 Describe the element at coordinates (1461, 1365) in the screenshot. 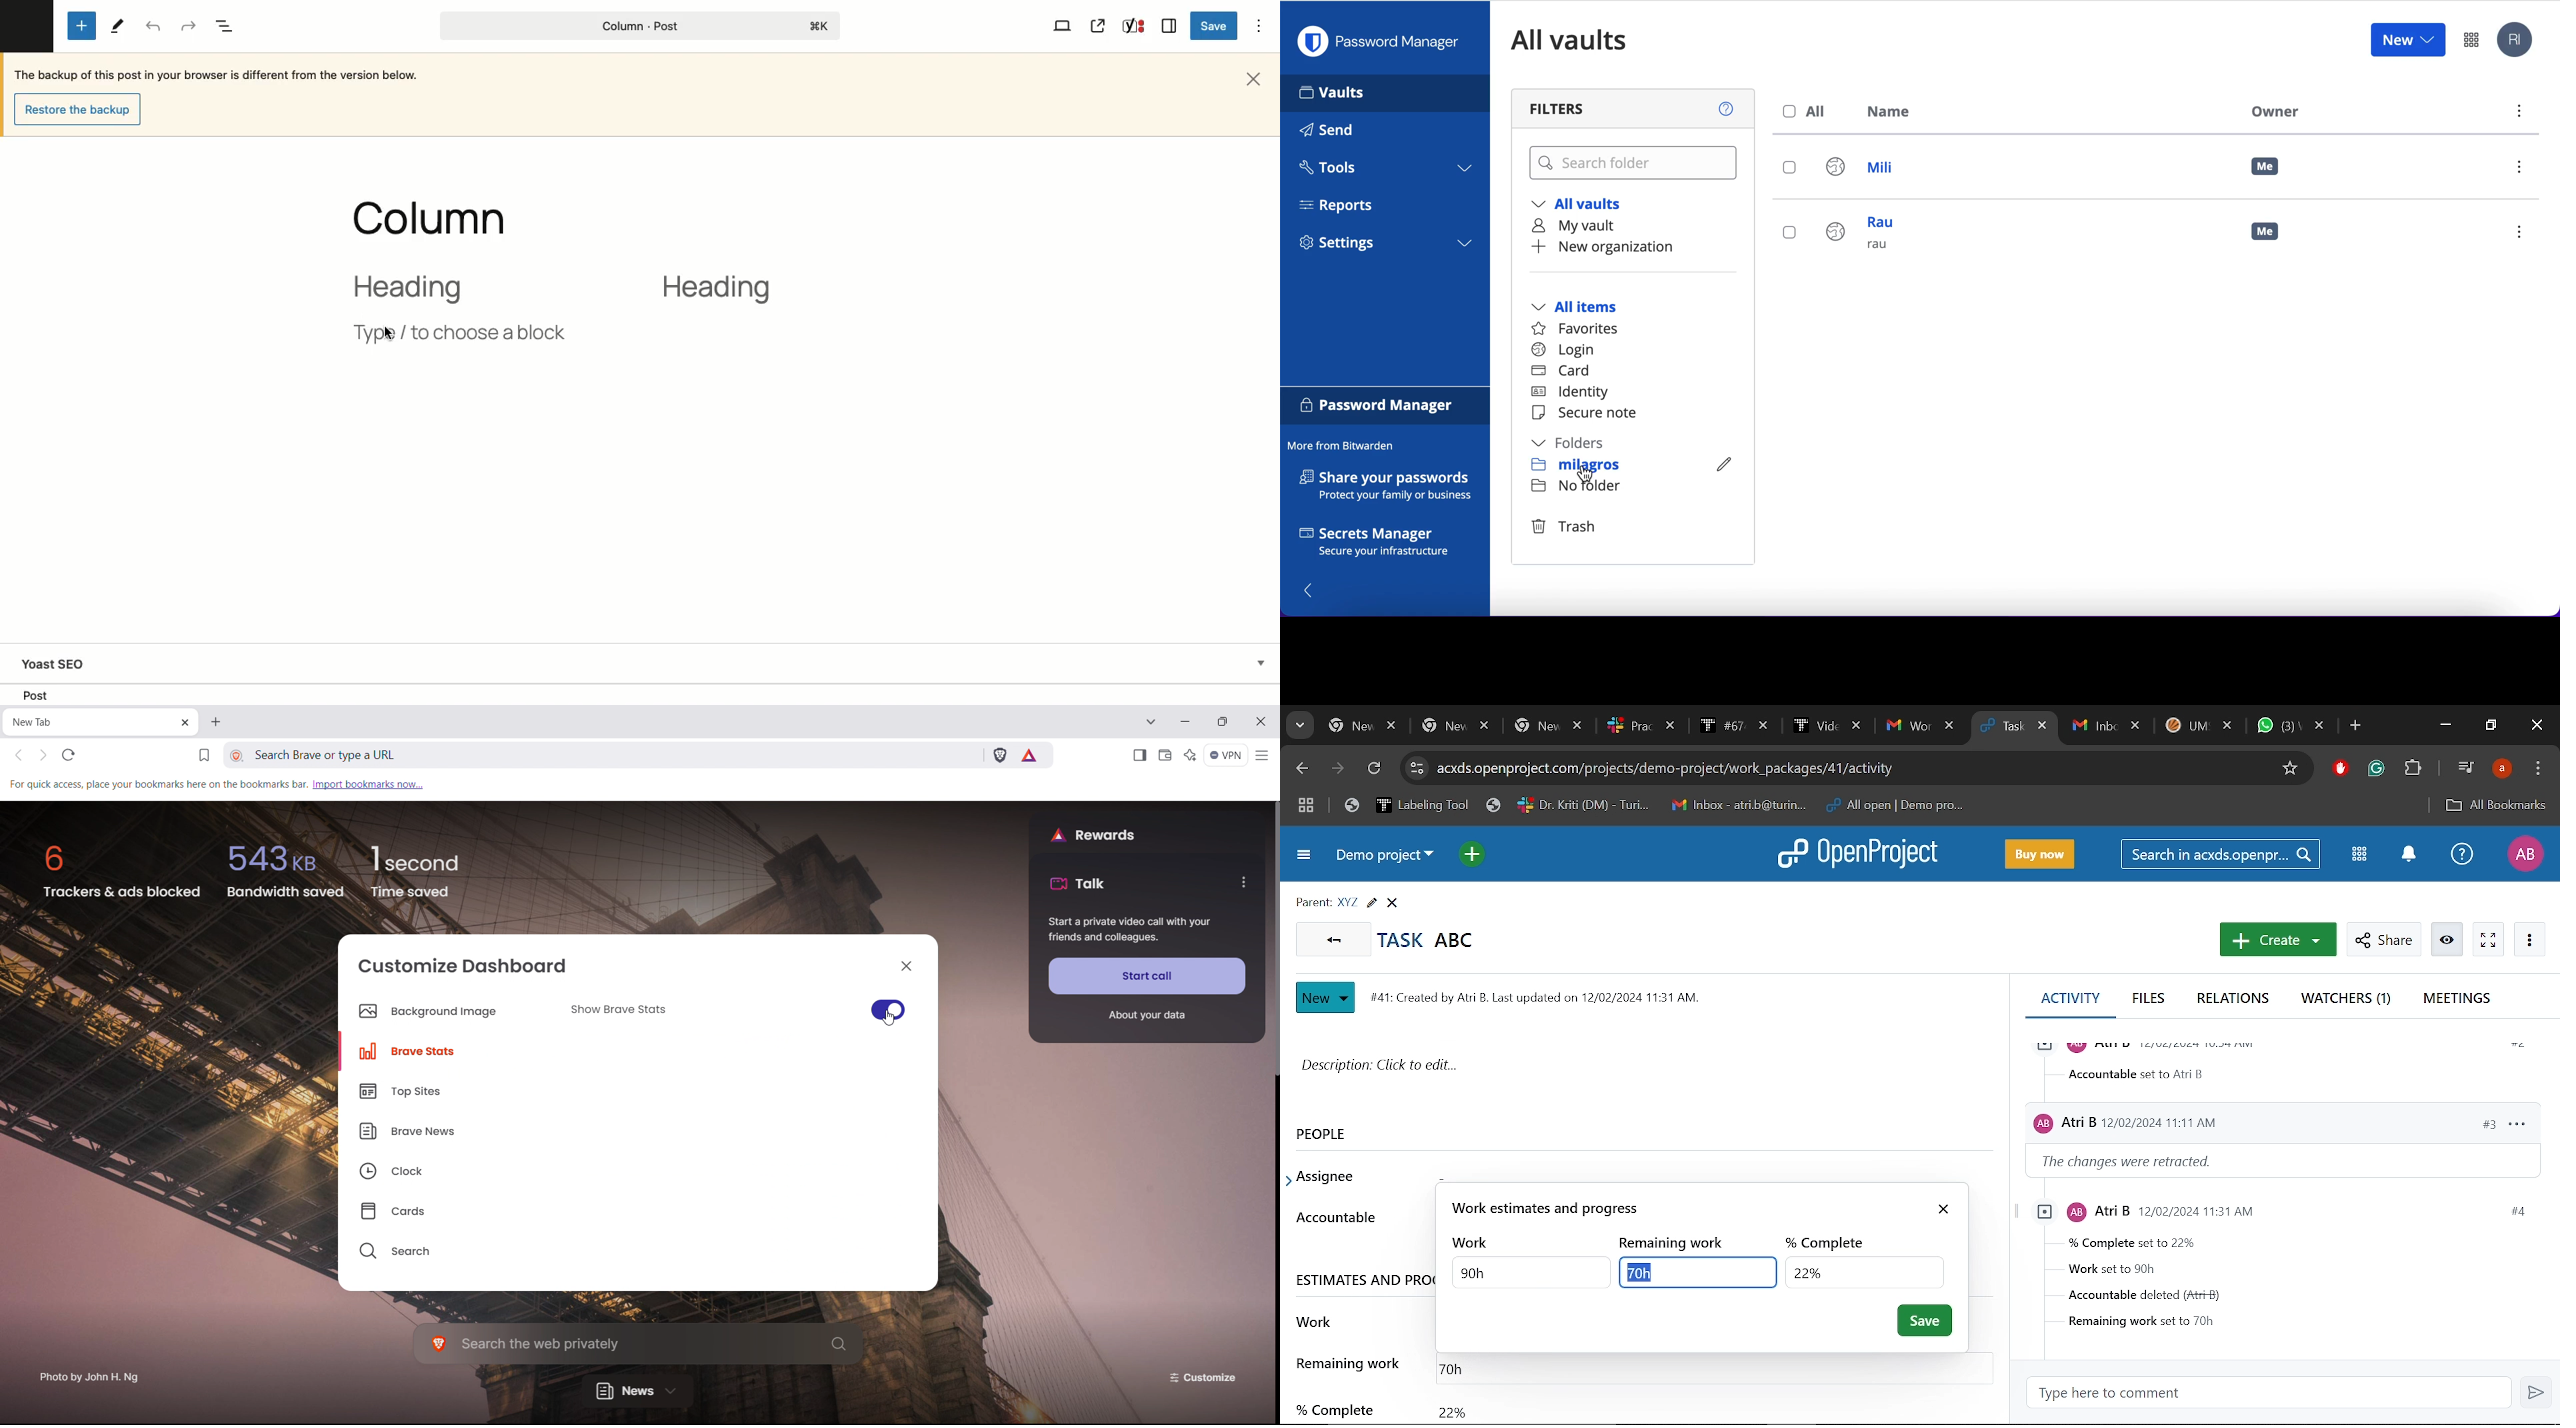

I see `Remaining work` at that location.